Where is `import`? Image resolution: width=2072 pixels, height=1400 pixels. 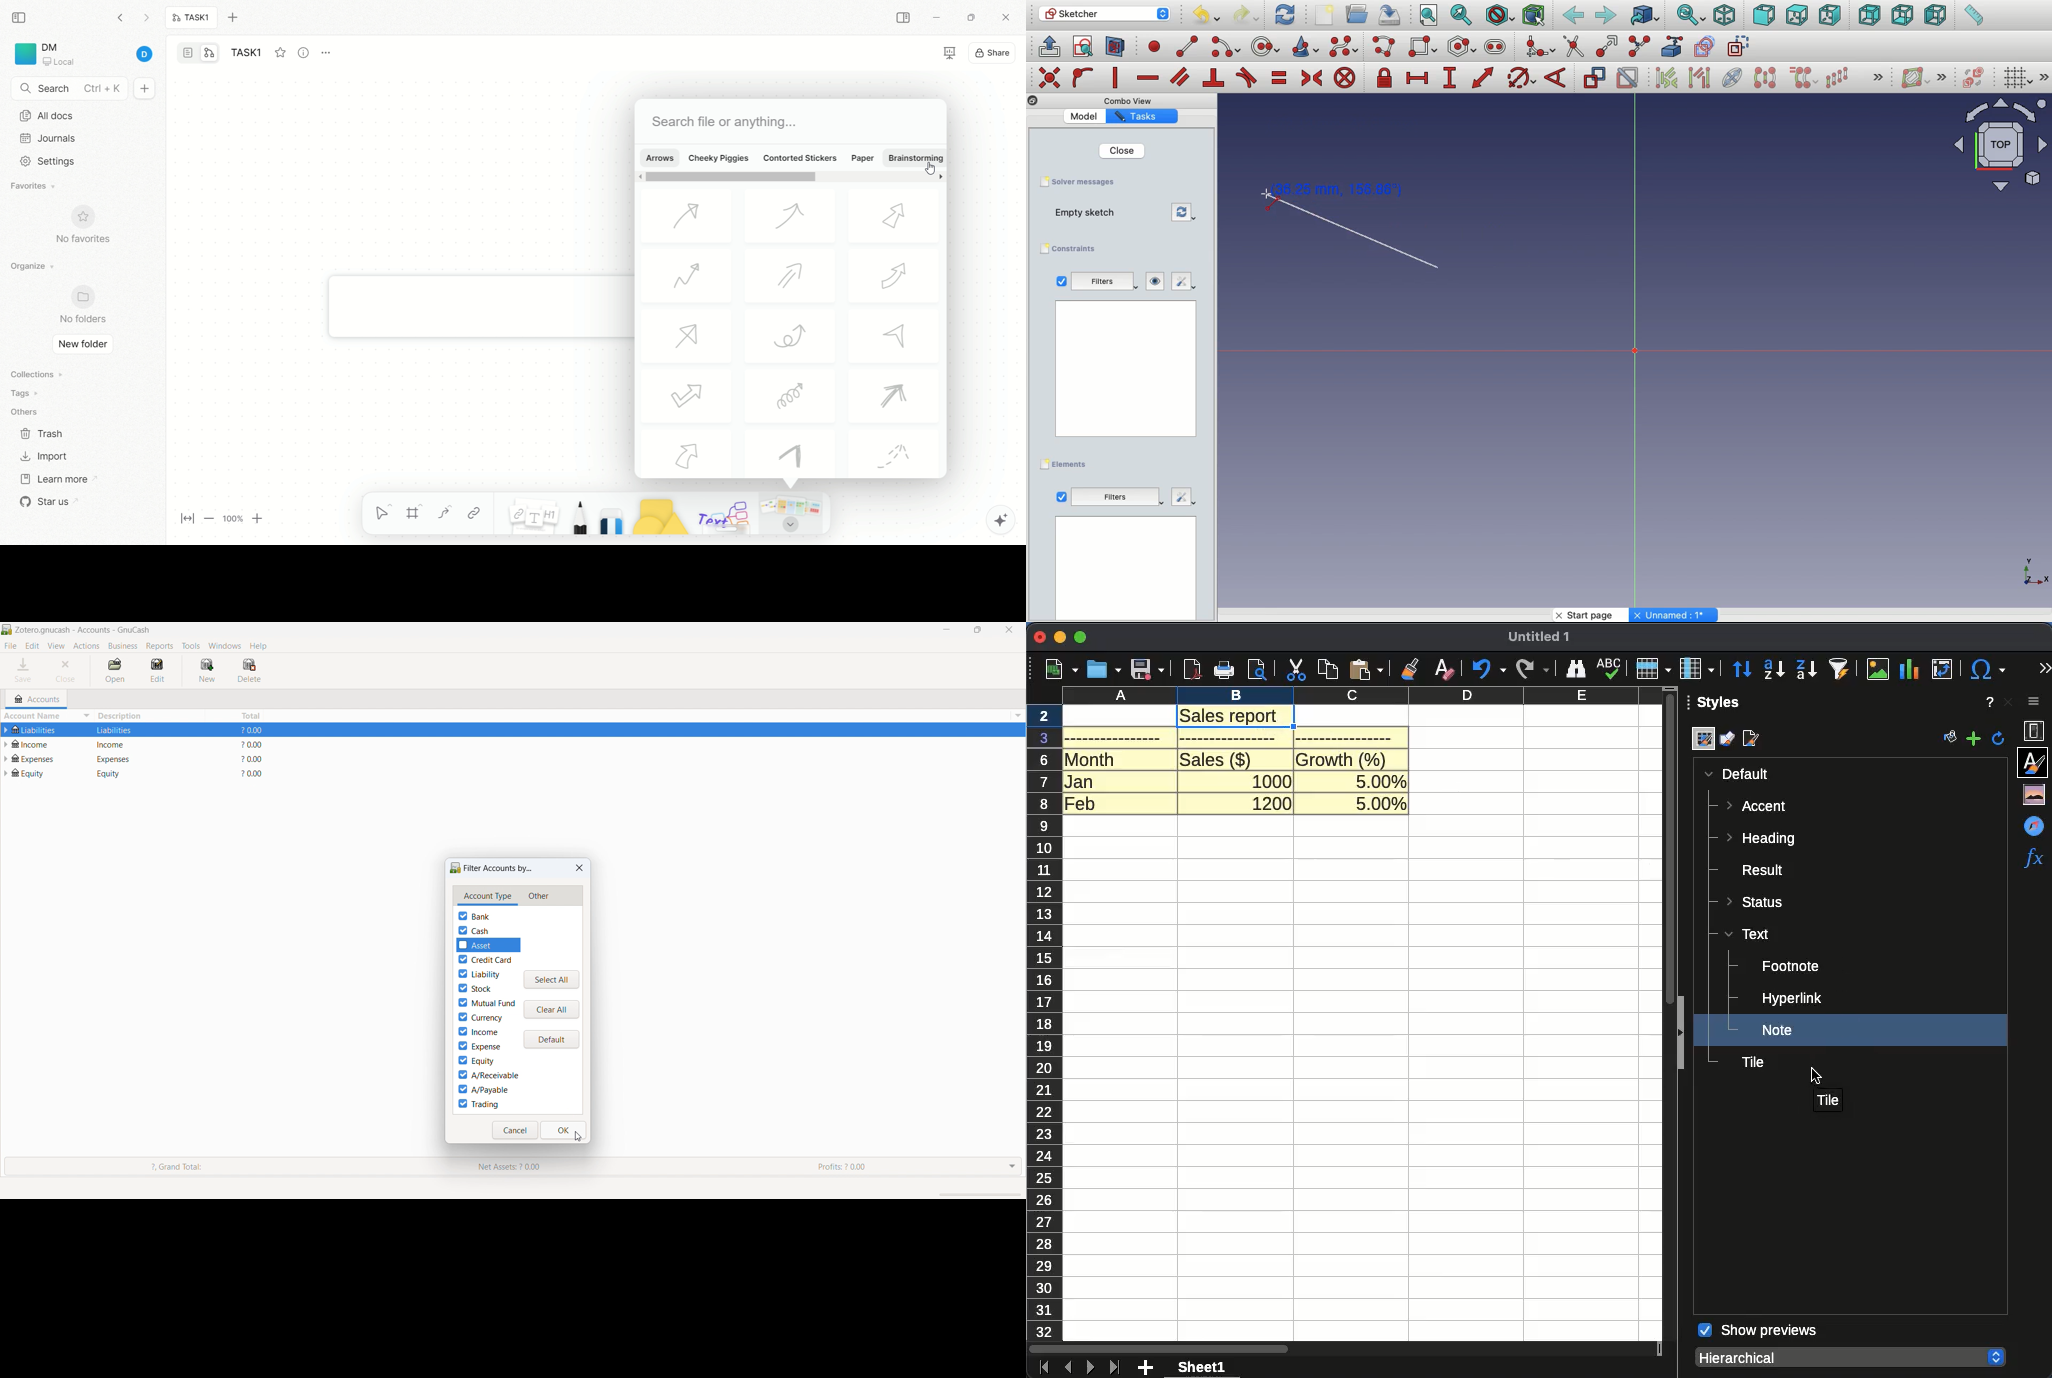 import is located at coordinates (43, 456).